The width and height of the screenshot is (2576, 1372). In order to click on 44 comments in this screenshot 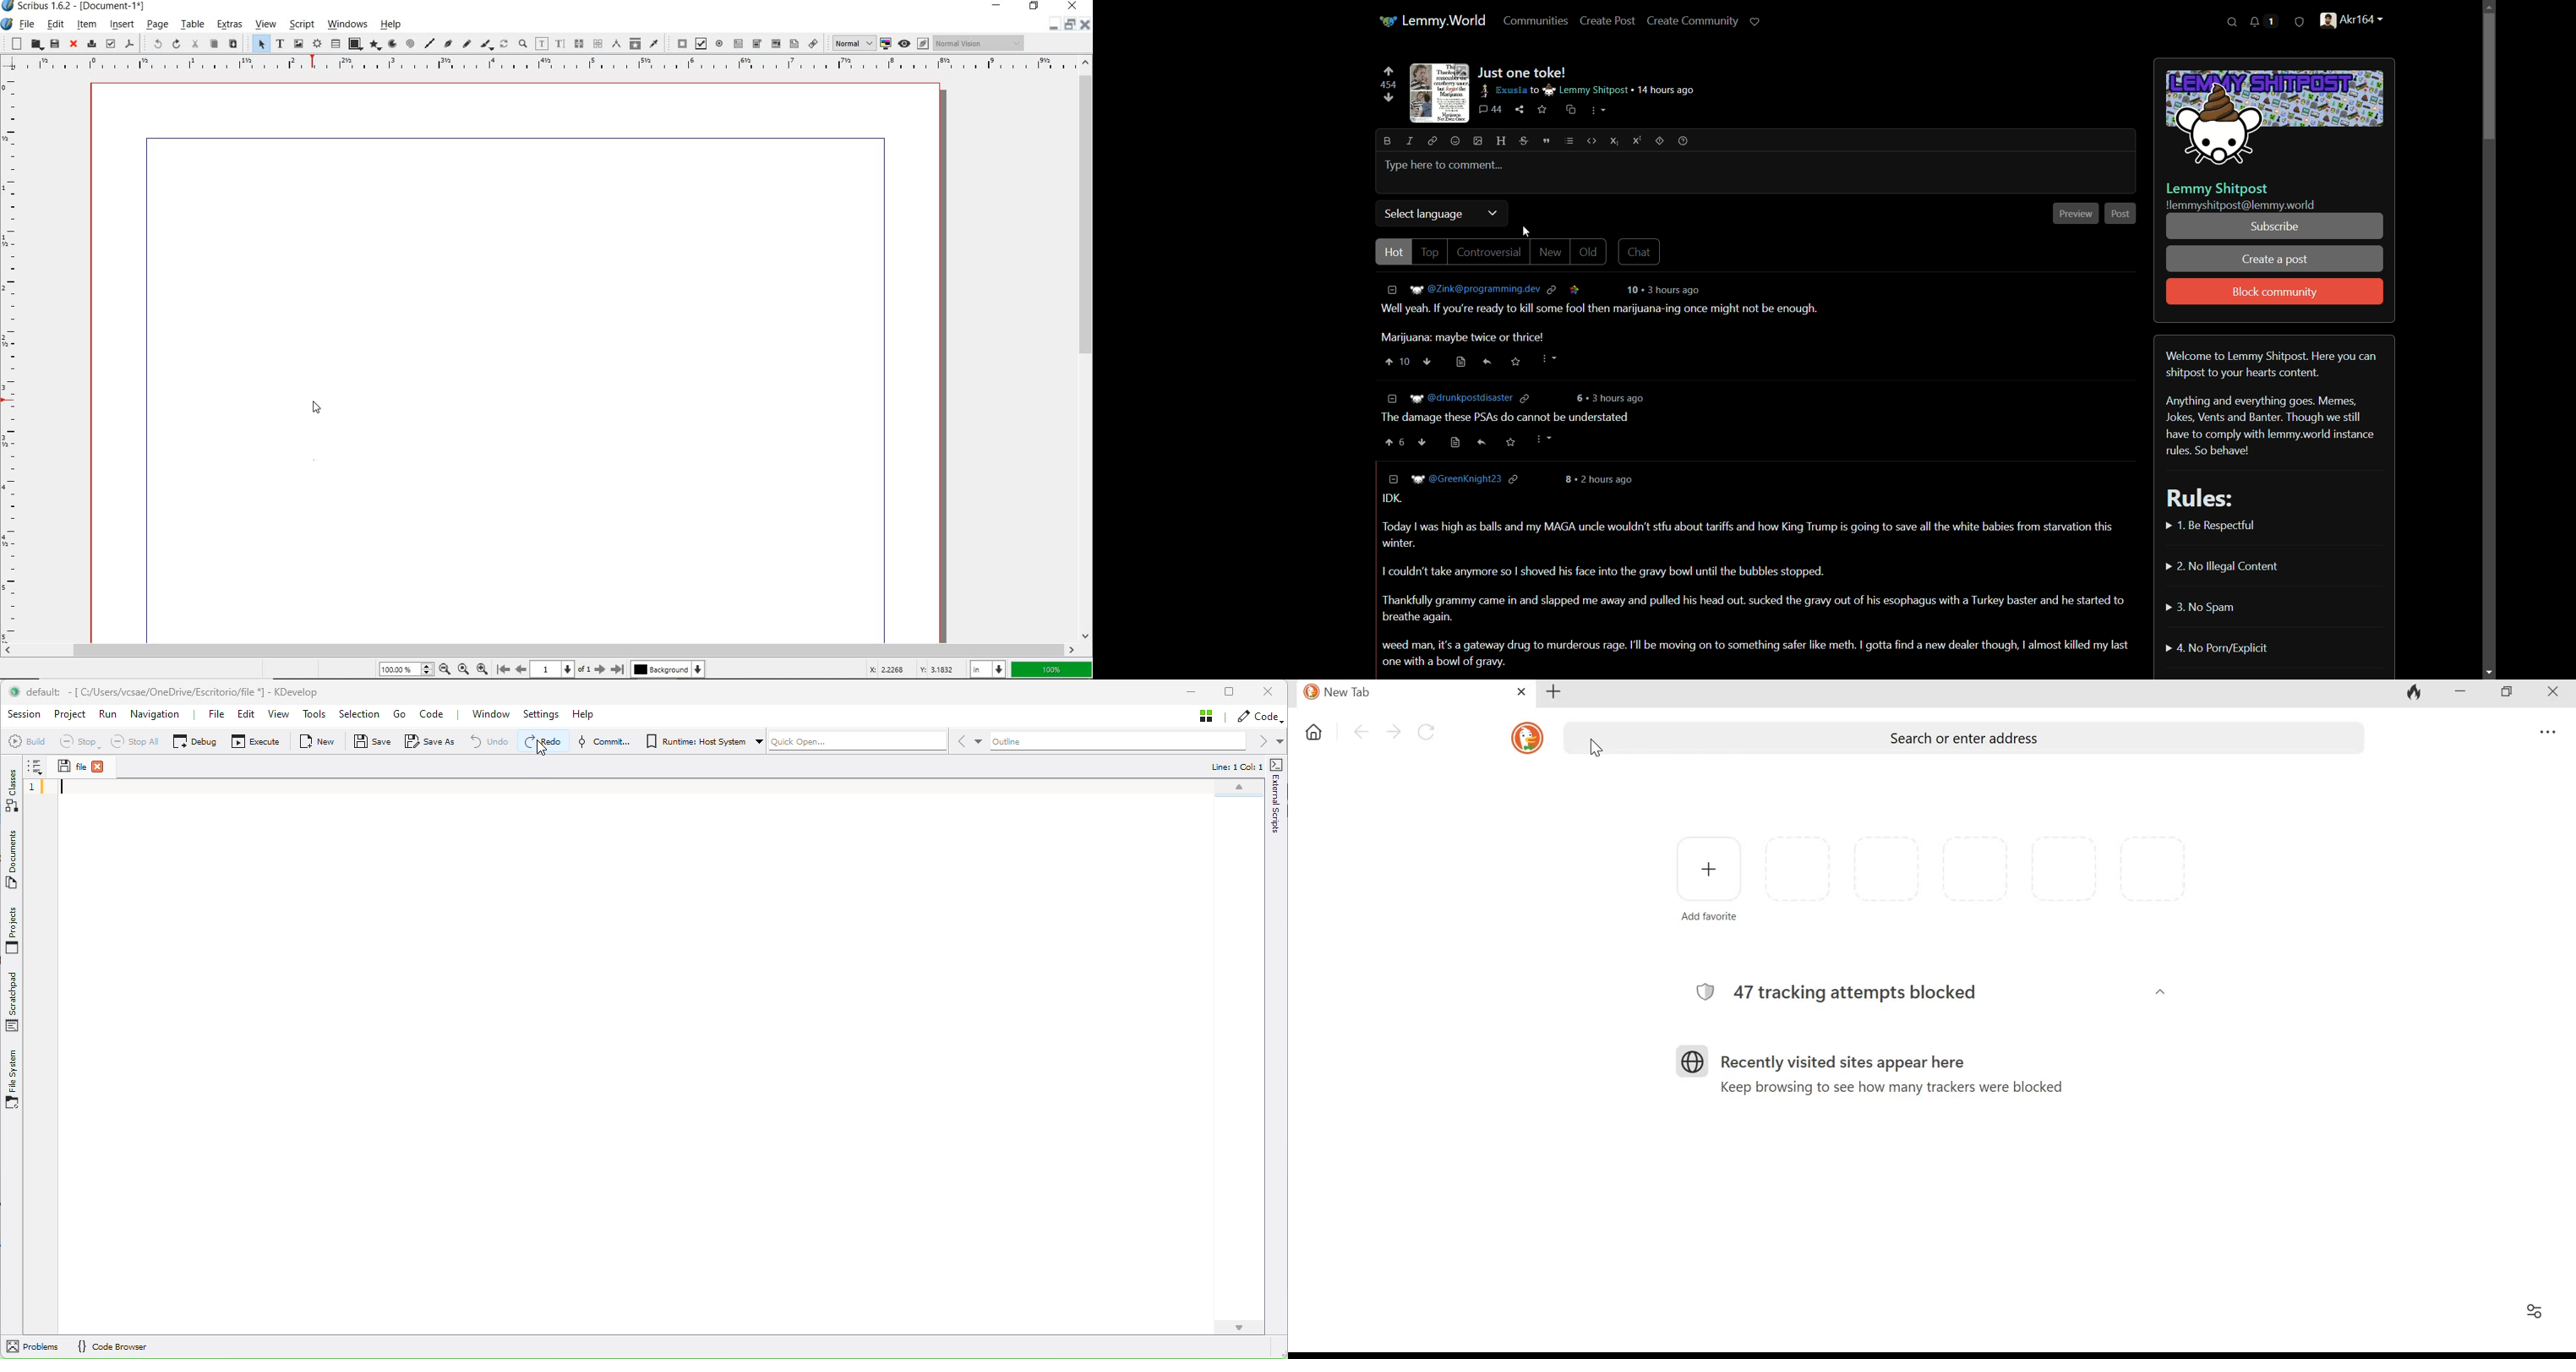, I will do `click(1489, 109)`.